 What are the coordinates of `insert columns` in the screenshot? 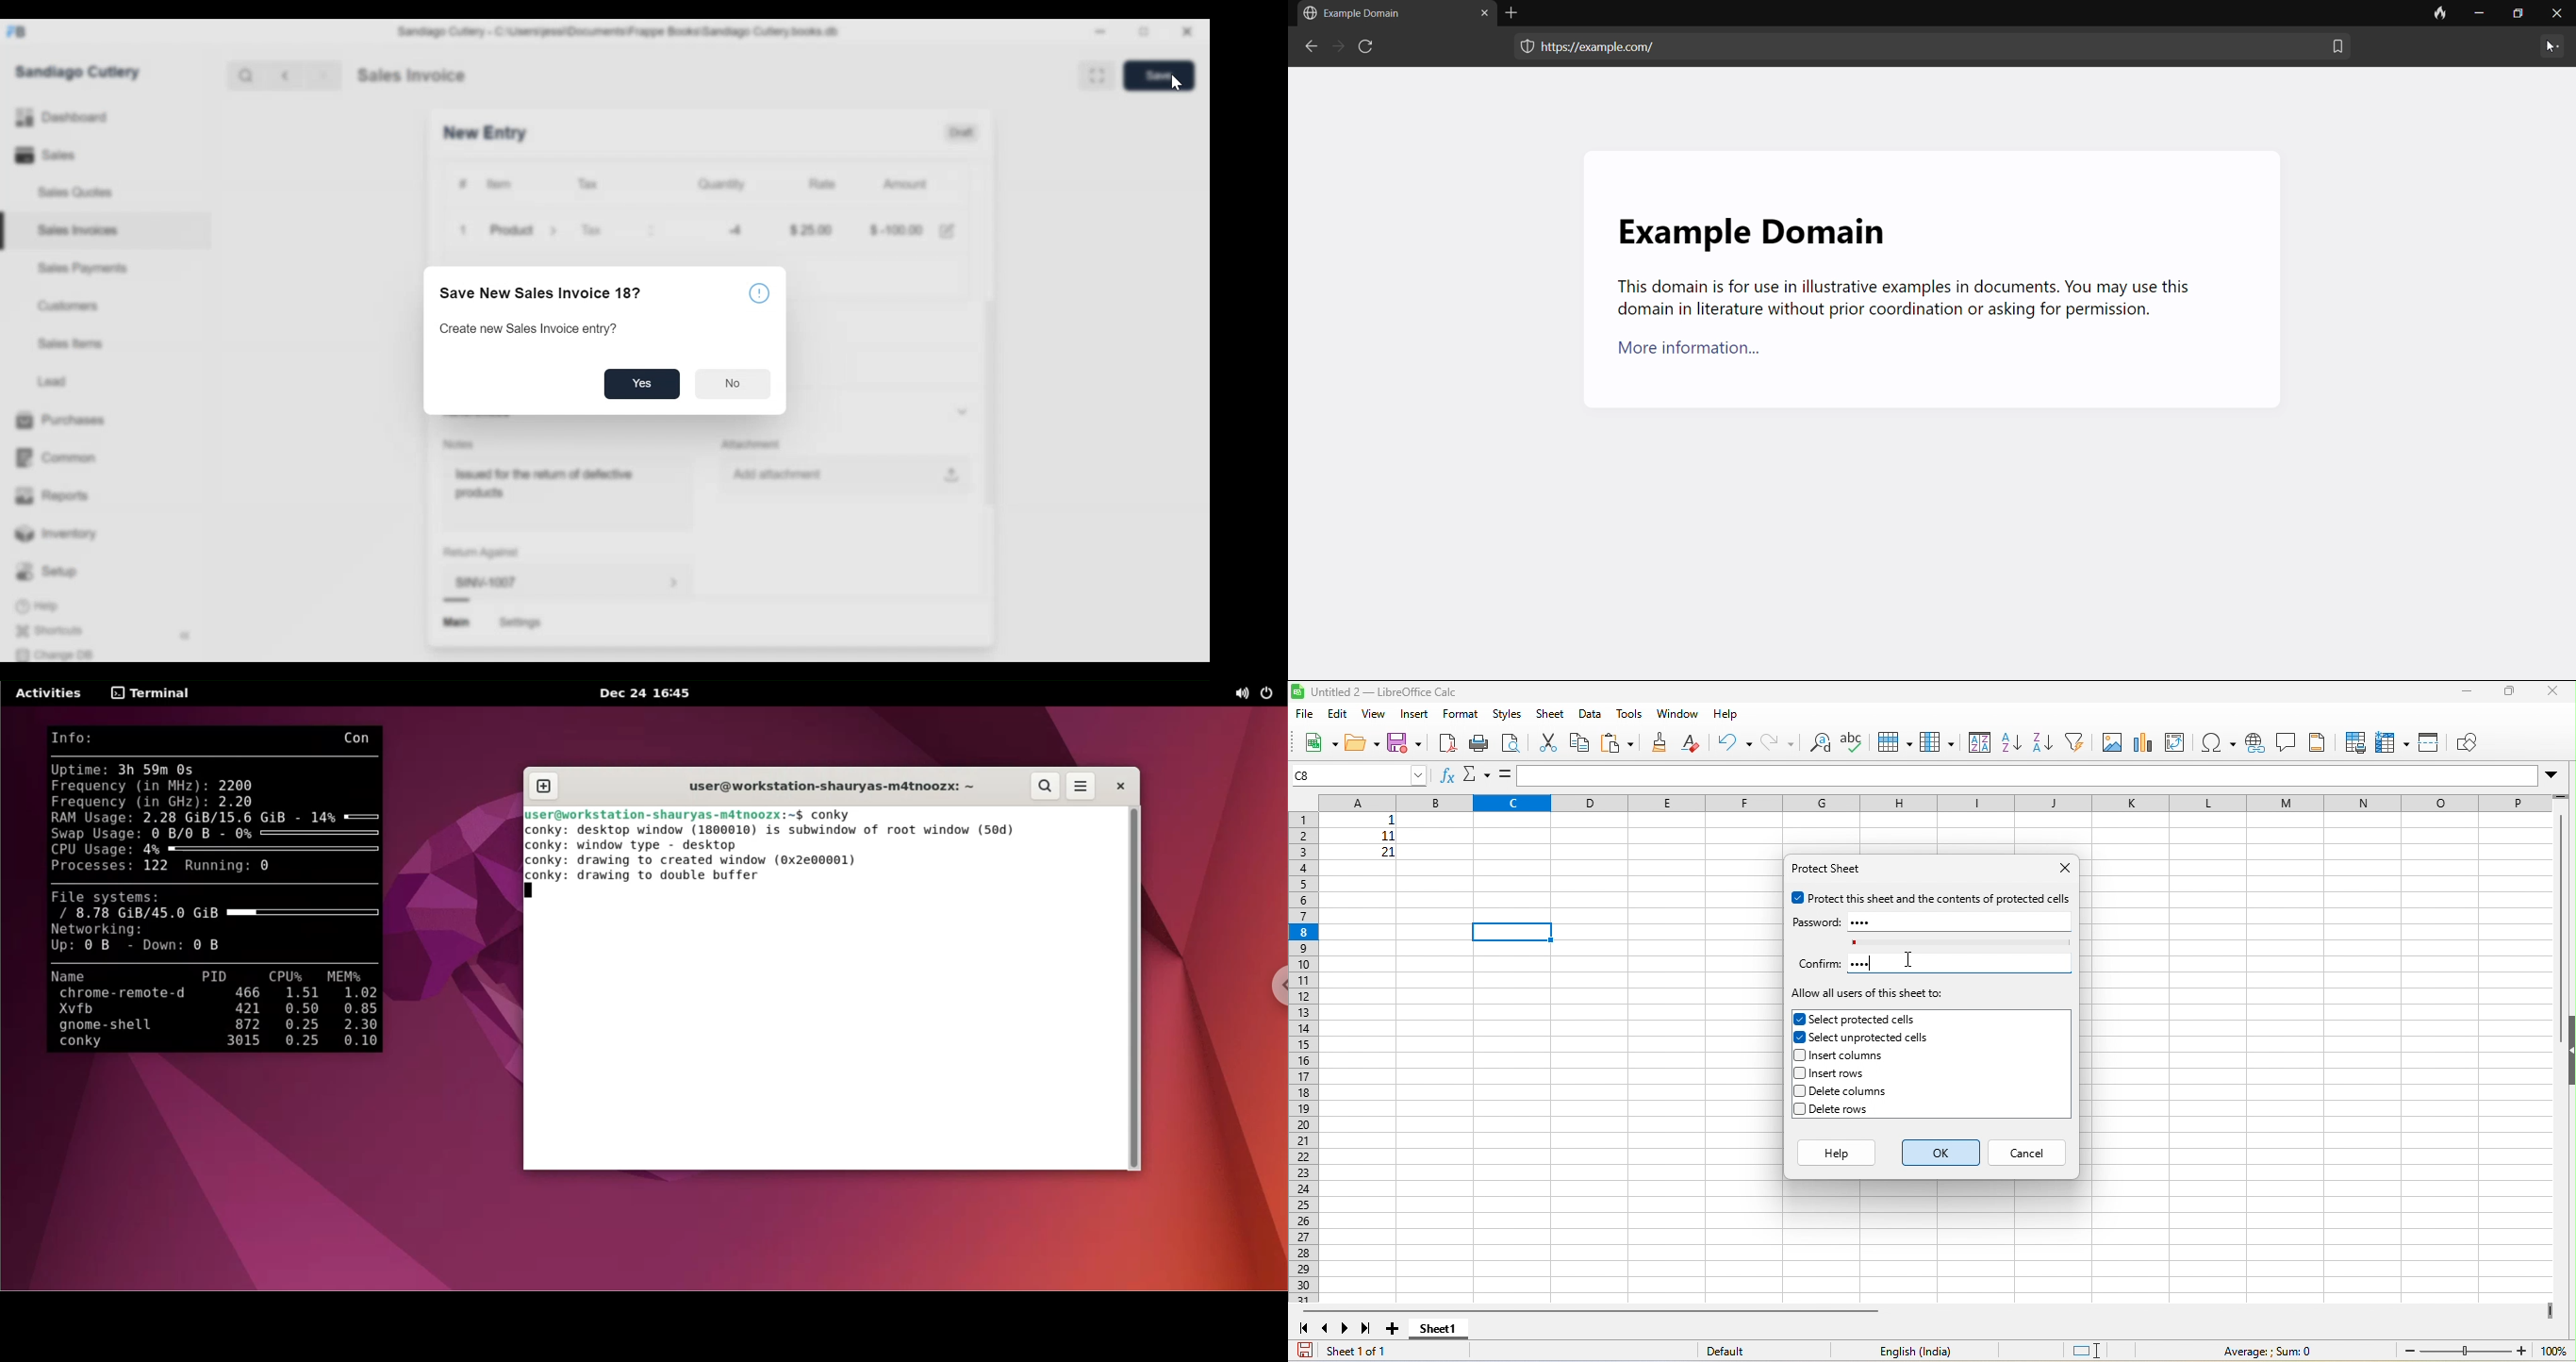 It's located at (1861, 1054).